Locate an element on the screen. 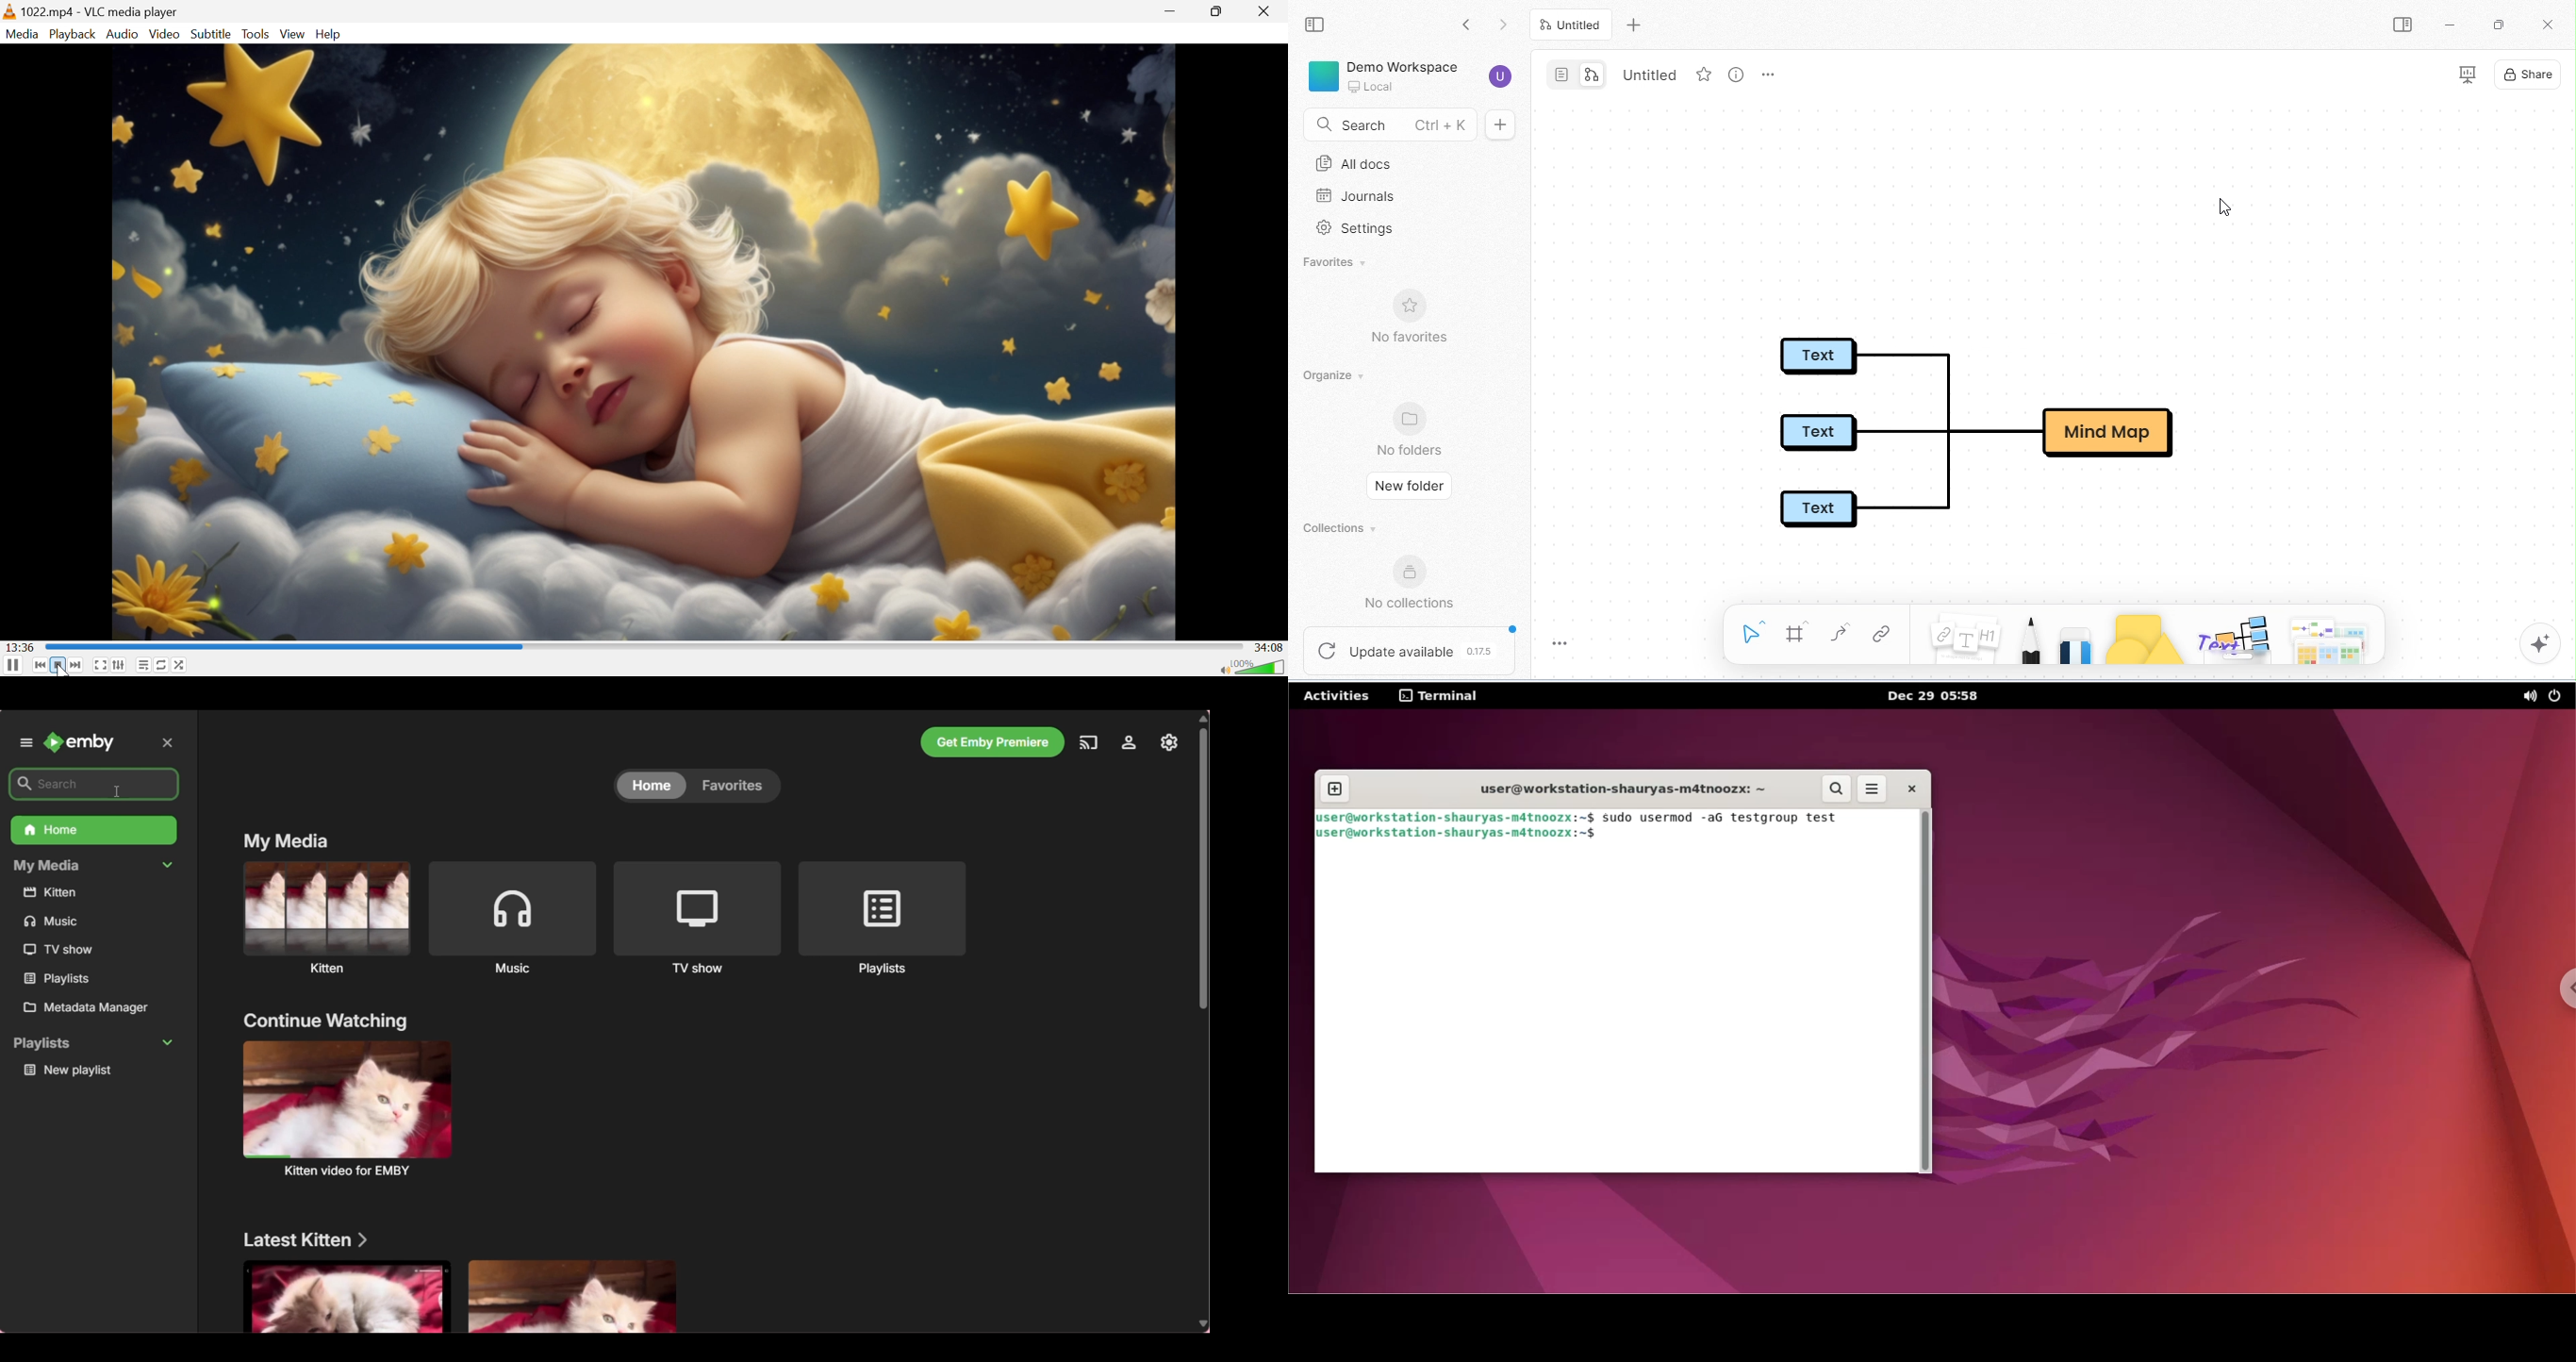 The image size is (2576, 1372). Volume is located at coordinates (1258, 666).